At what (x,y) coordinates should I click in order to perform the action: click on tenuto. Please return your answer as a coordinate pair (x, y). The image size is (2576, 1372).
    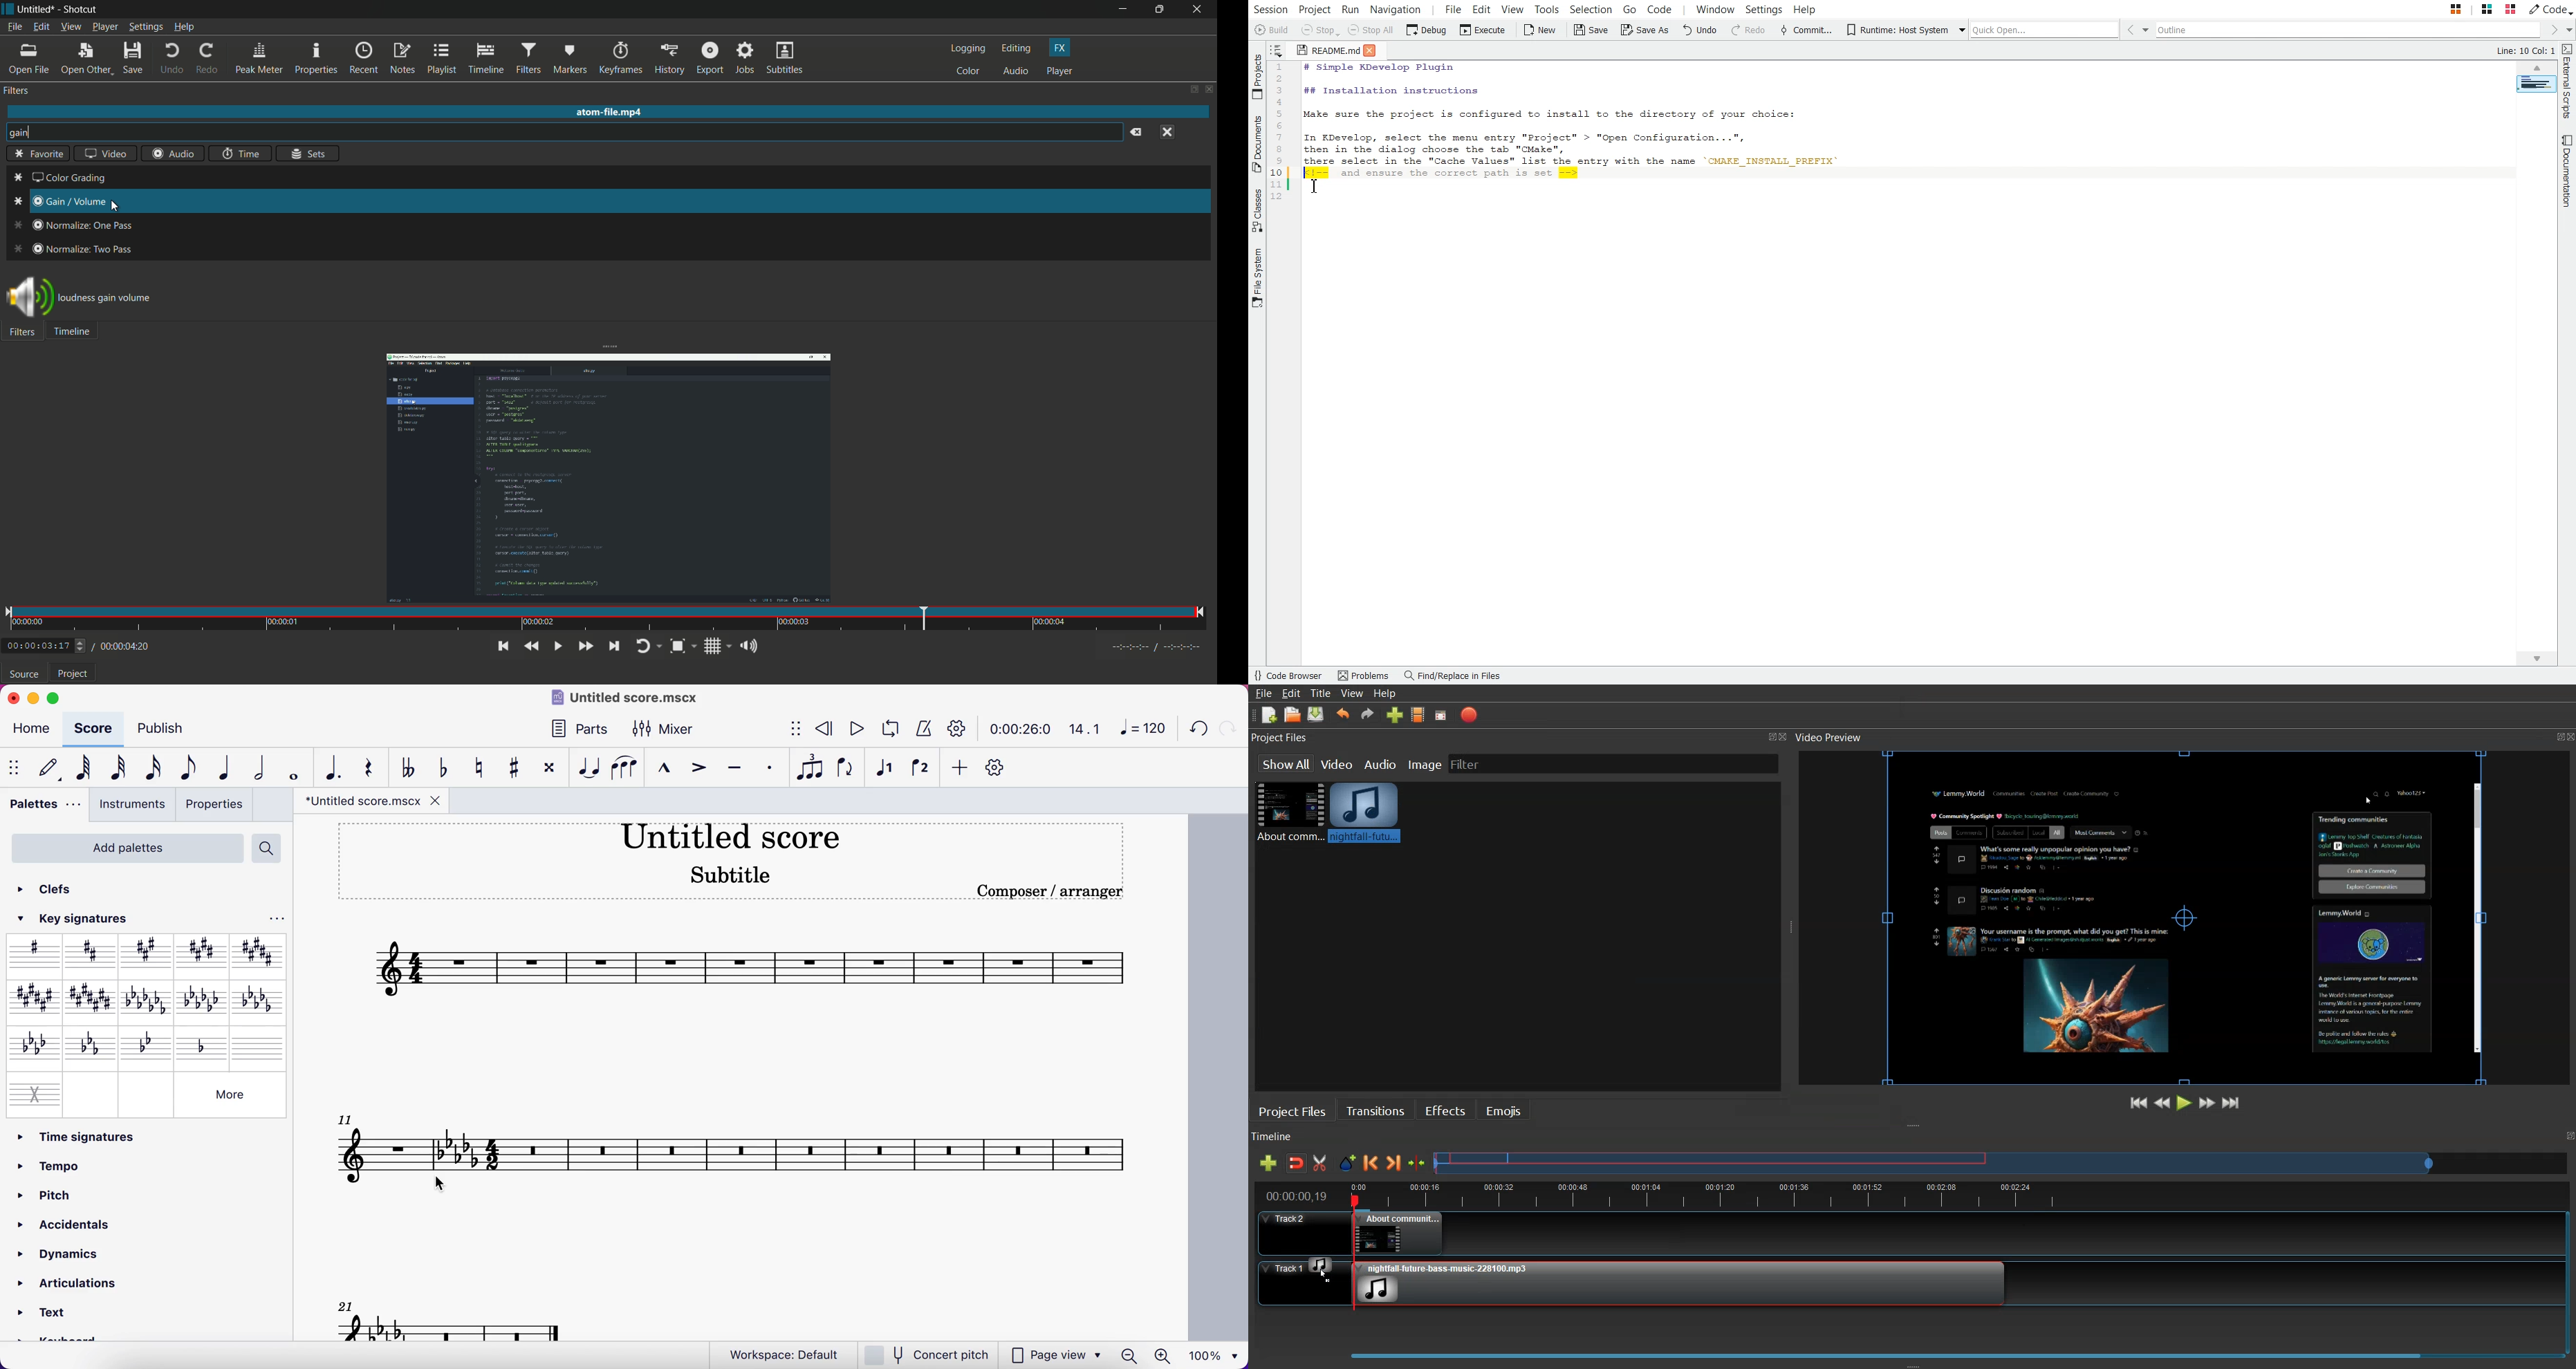
    Looking at the image, I should click on (737, 772).